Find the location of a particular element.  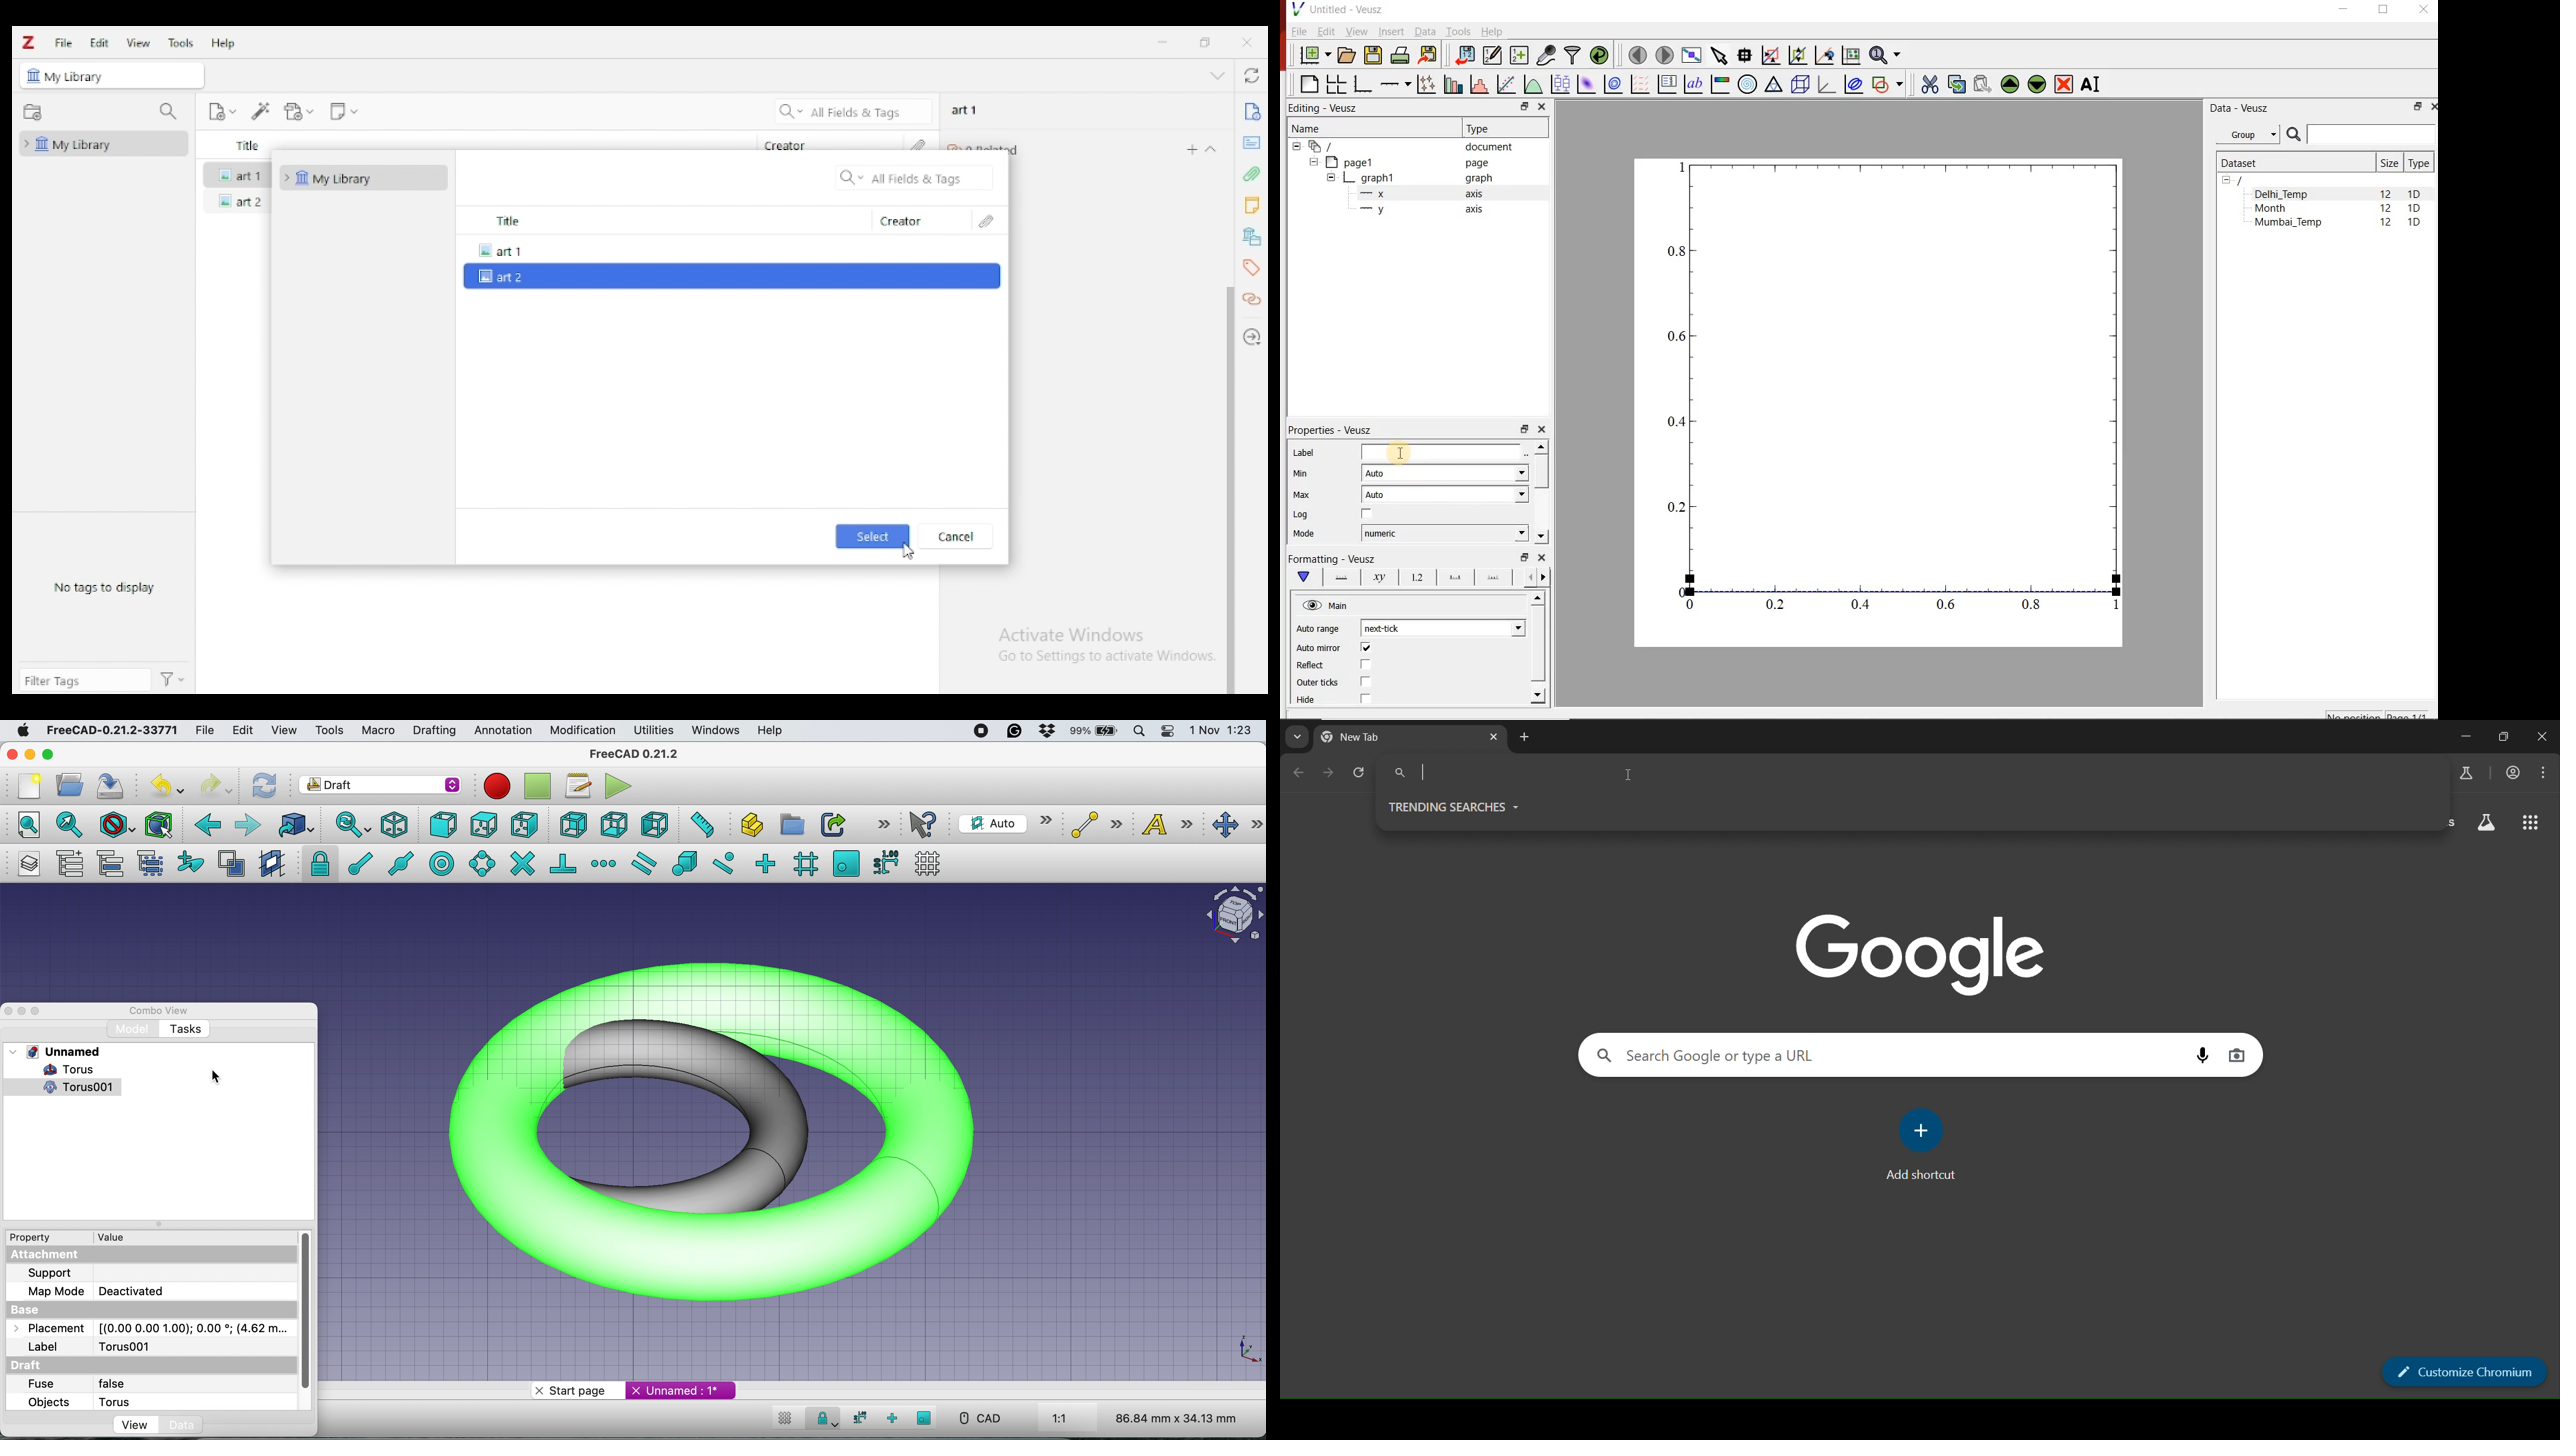

Name is located at coordinates (1308, 128).